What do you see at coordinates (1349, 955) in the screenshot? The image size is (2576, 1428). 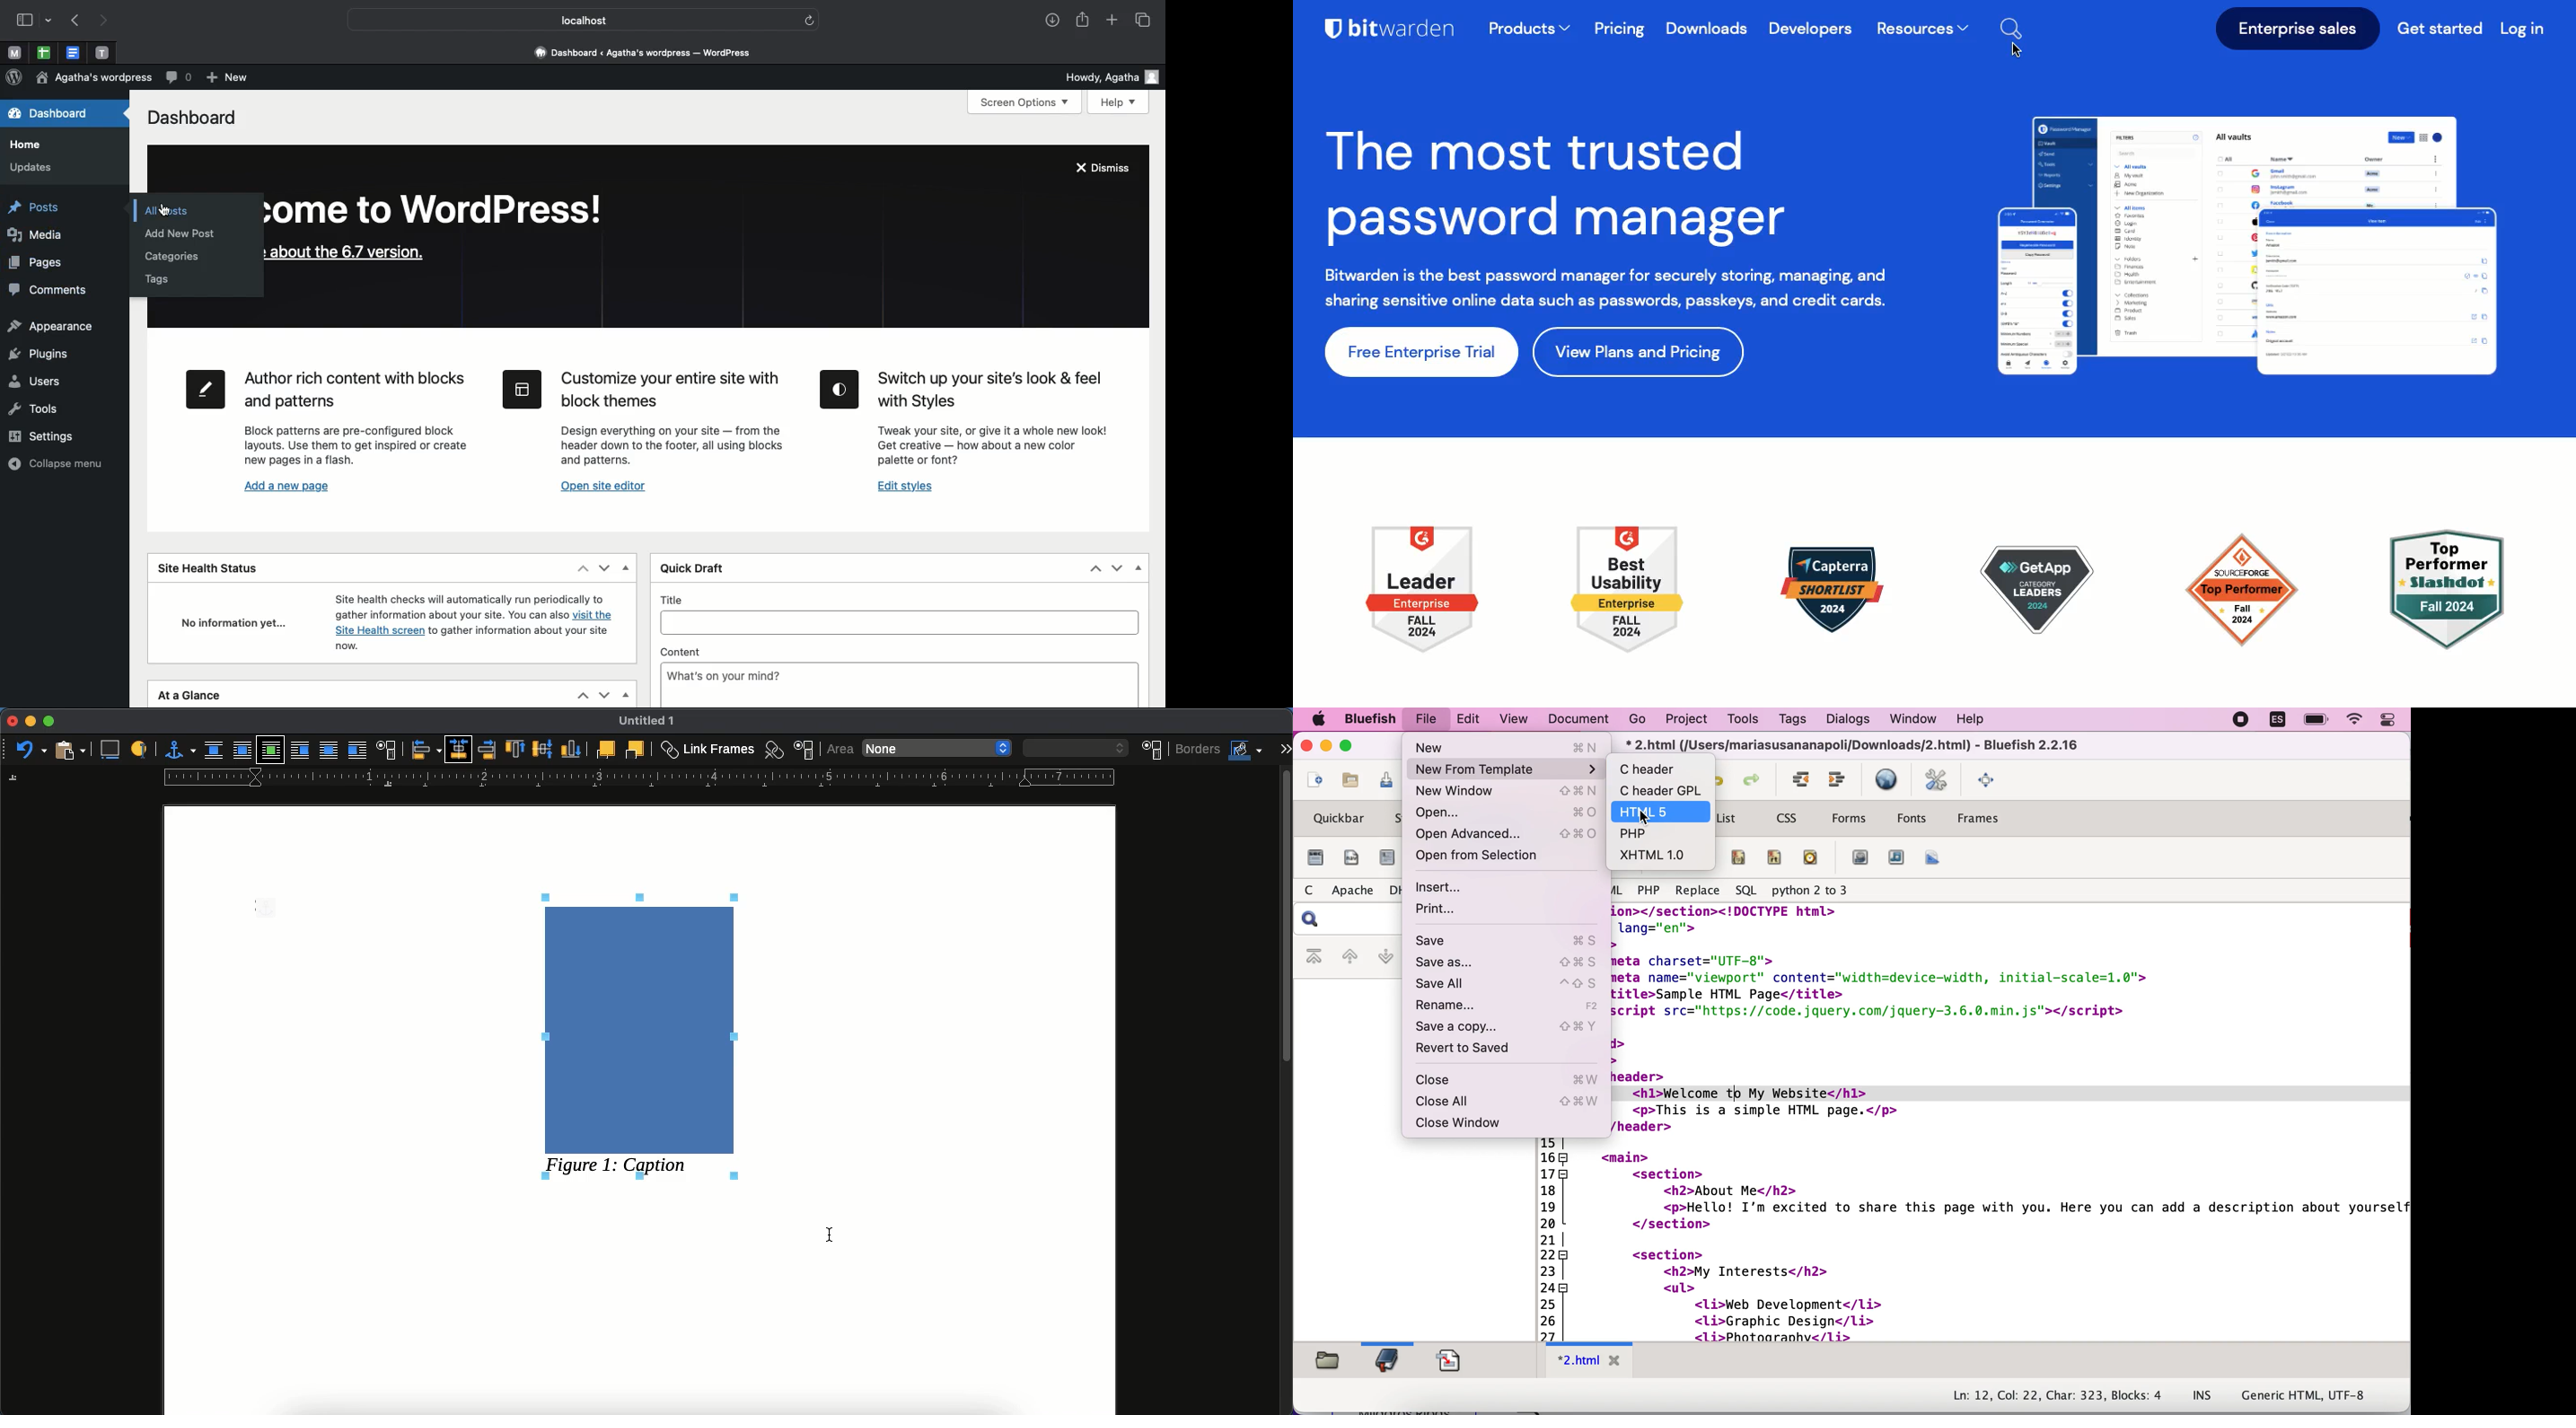 I see `previous bookmark` at bounding box center [1349, 955].